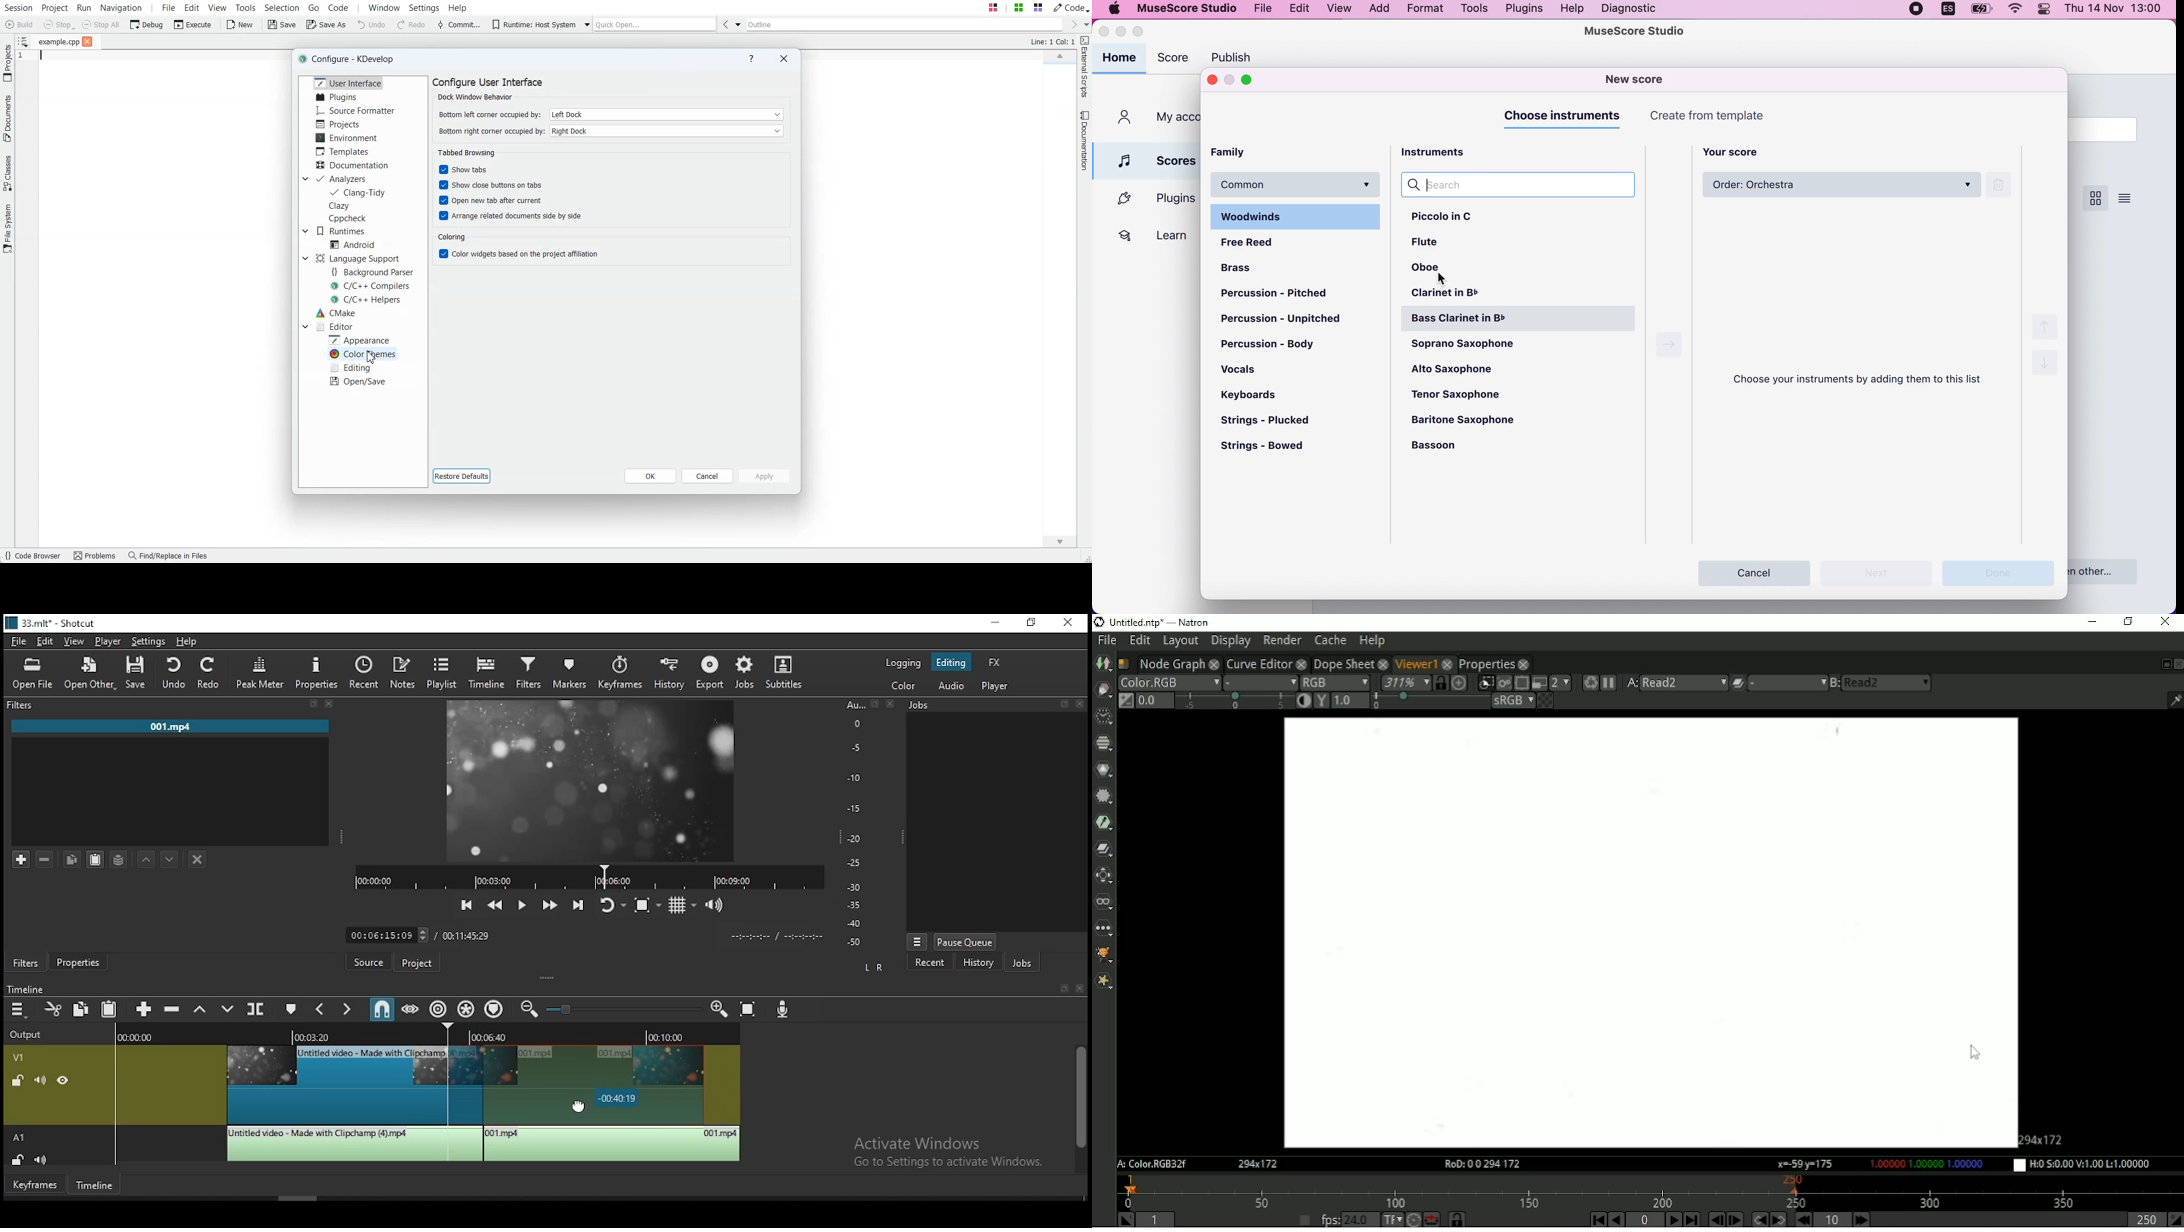  What do you see at coordinates (170, 857) in the screenshot?
I see `move filter down` at bounding box center [170, 857].